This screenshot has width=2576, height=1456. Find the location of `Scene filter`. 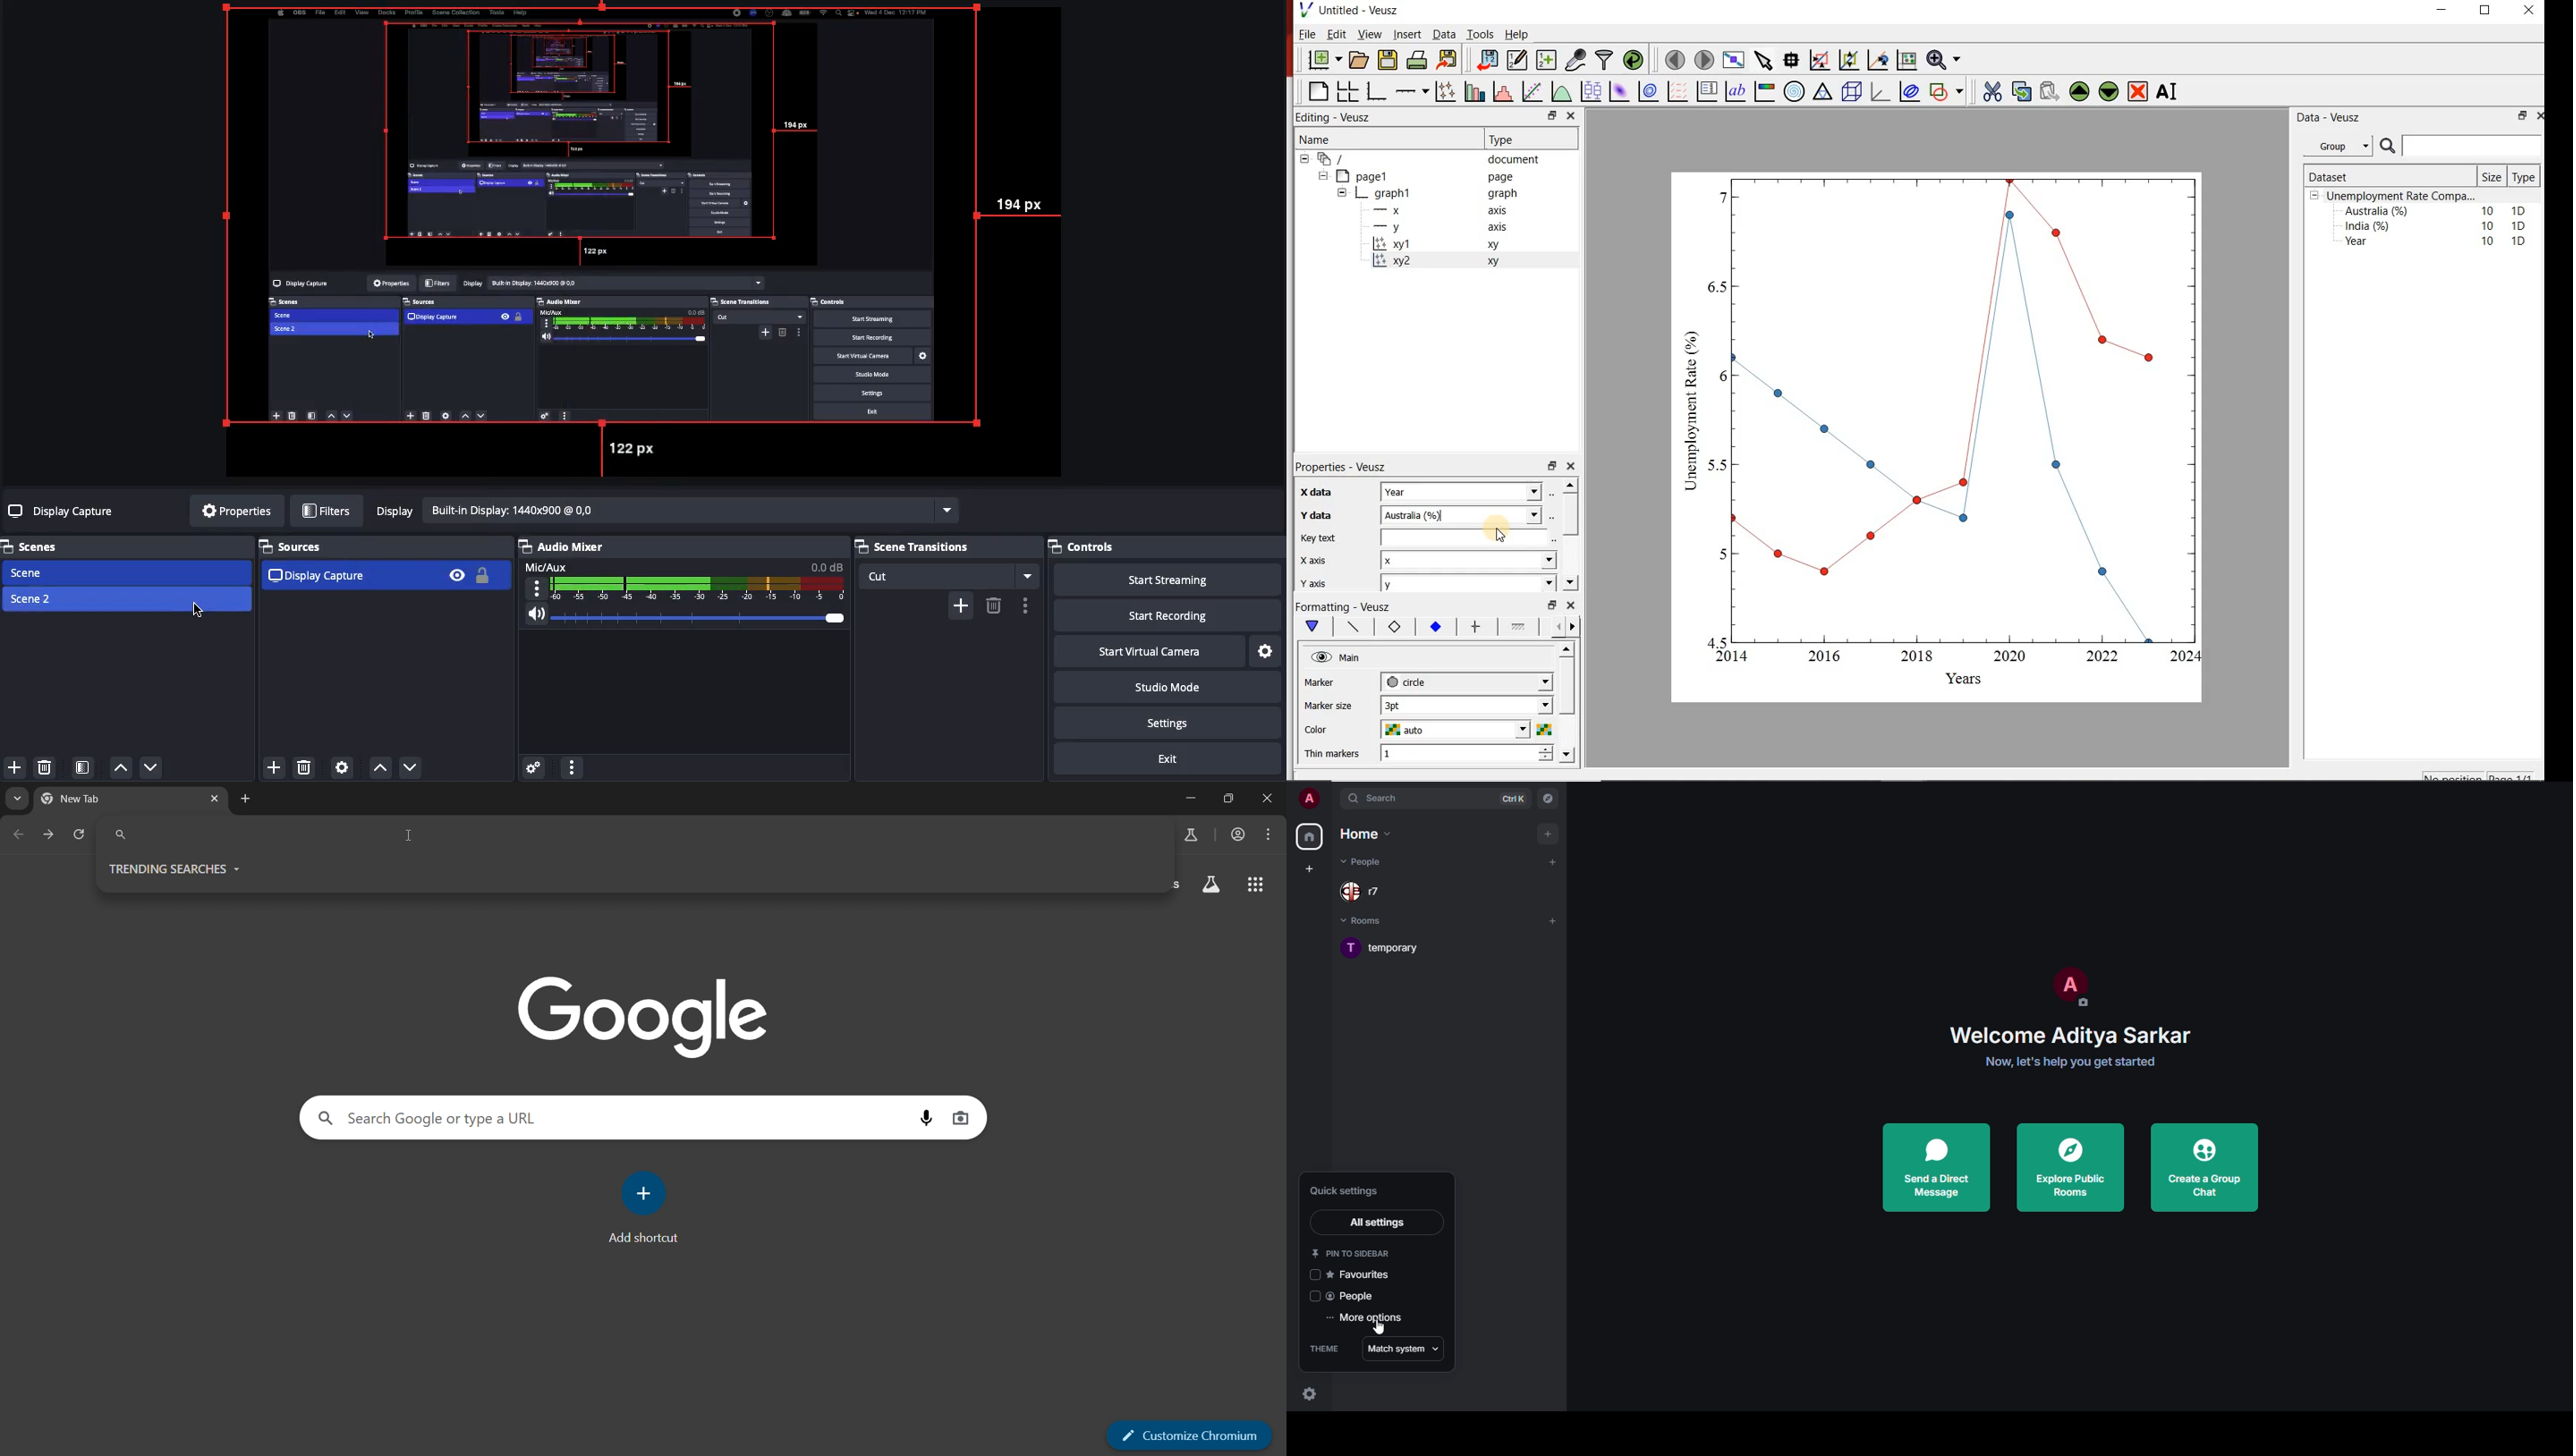

Scene filter is located at coordinates (83, 766).